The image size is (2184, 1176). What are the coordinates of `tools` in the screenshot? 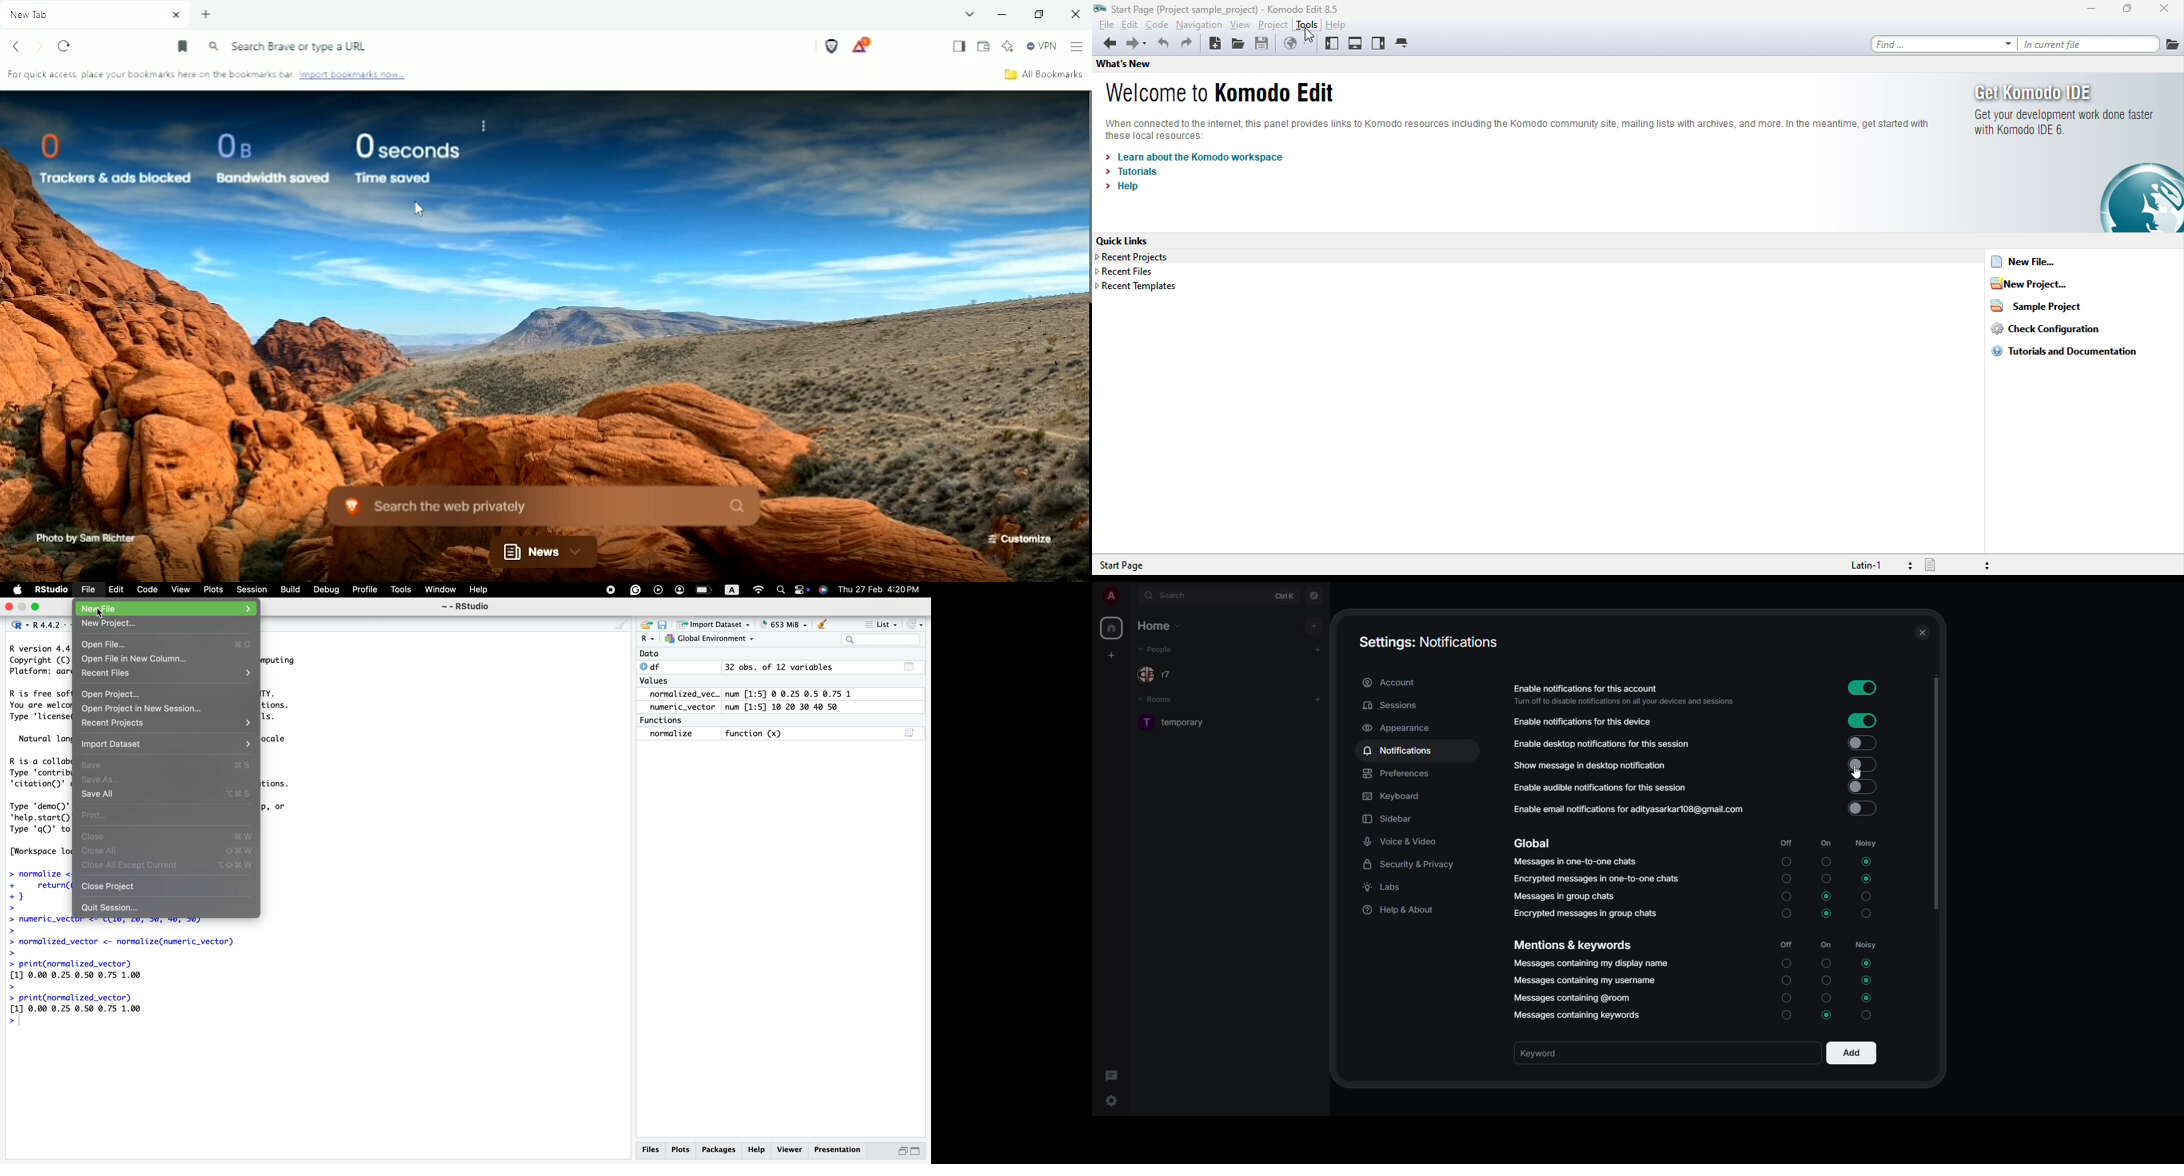 It's located at (1309, 26).